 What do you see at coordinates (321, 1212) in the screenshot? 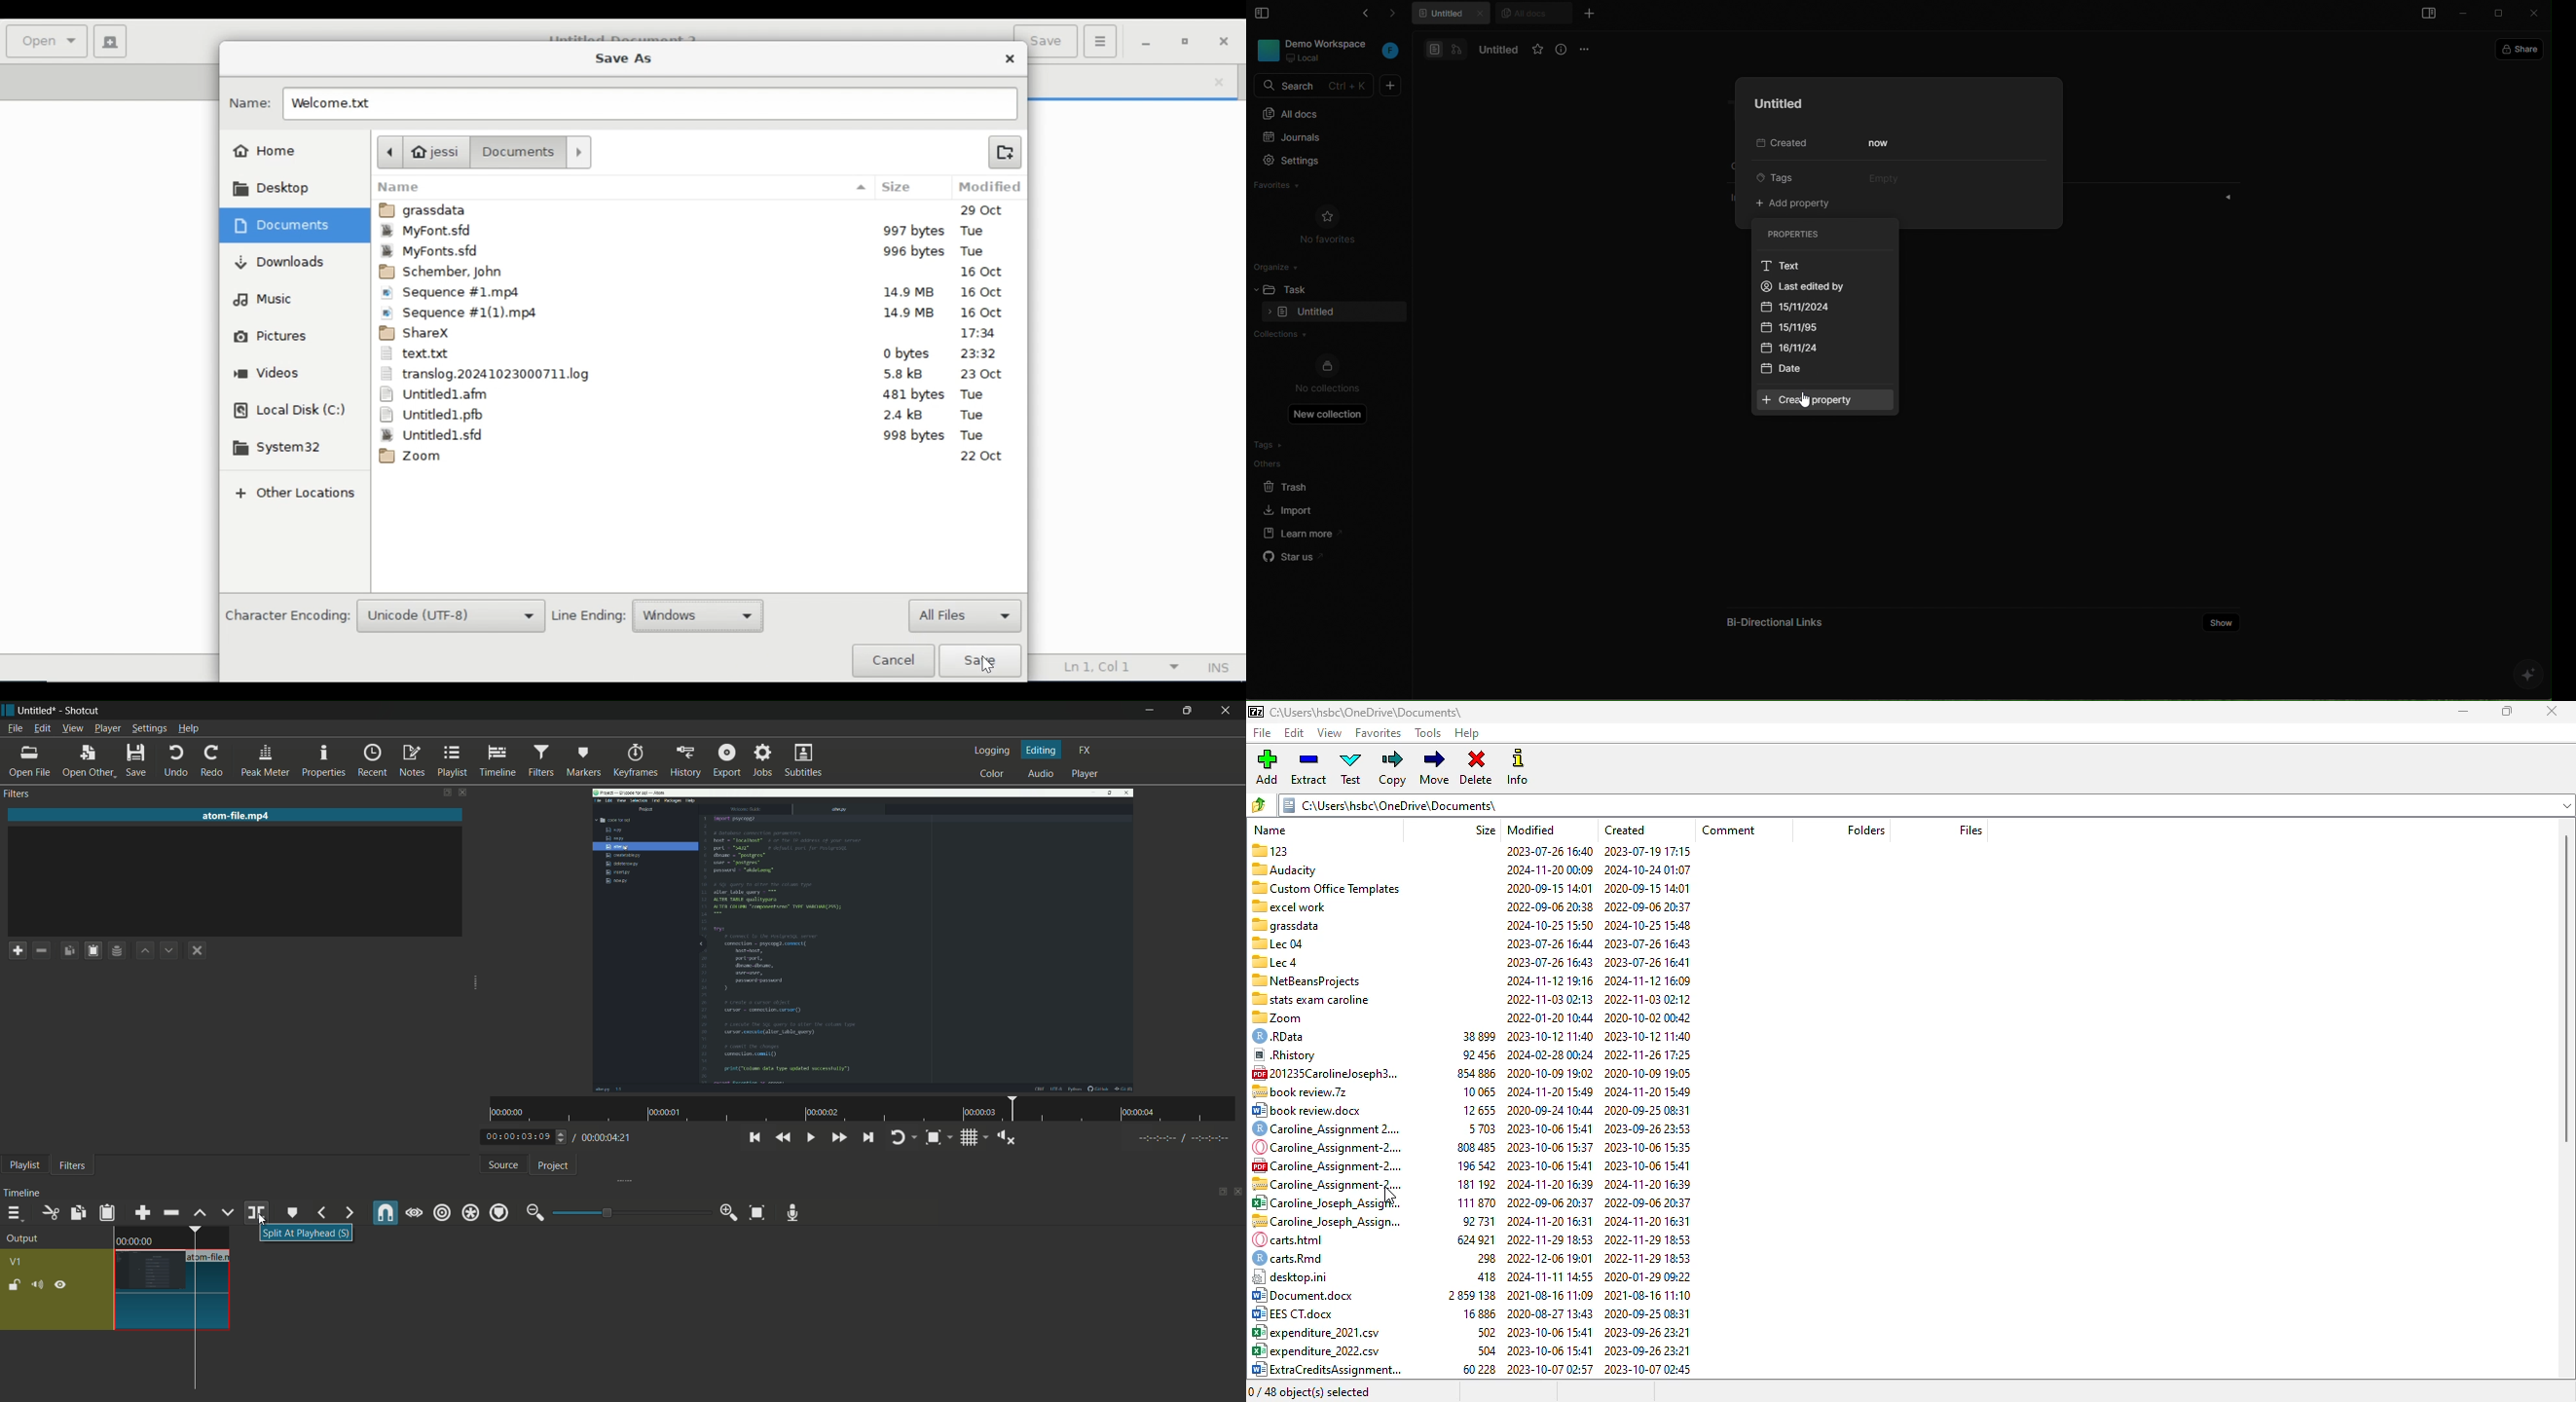
I see `previous marker` at bounding box center [321, 1212].